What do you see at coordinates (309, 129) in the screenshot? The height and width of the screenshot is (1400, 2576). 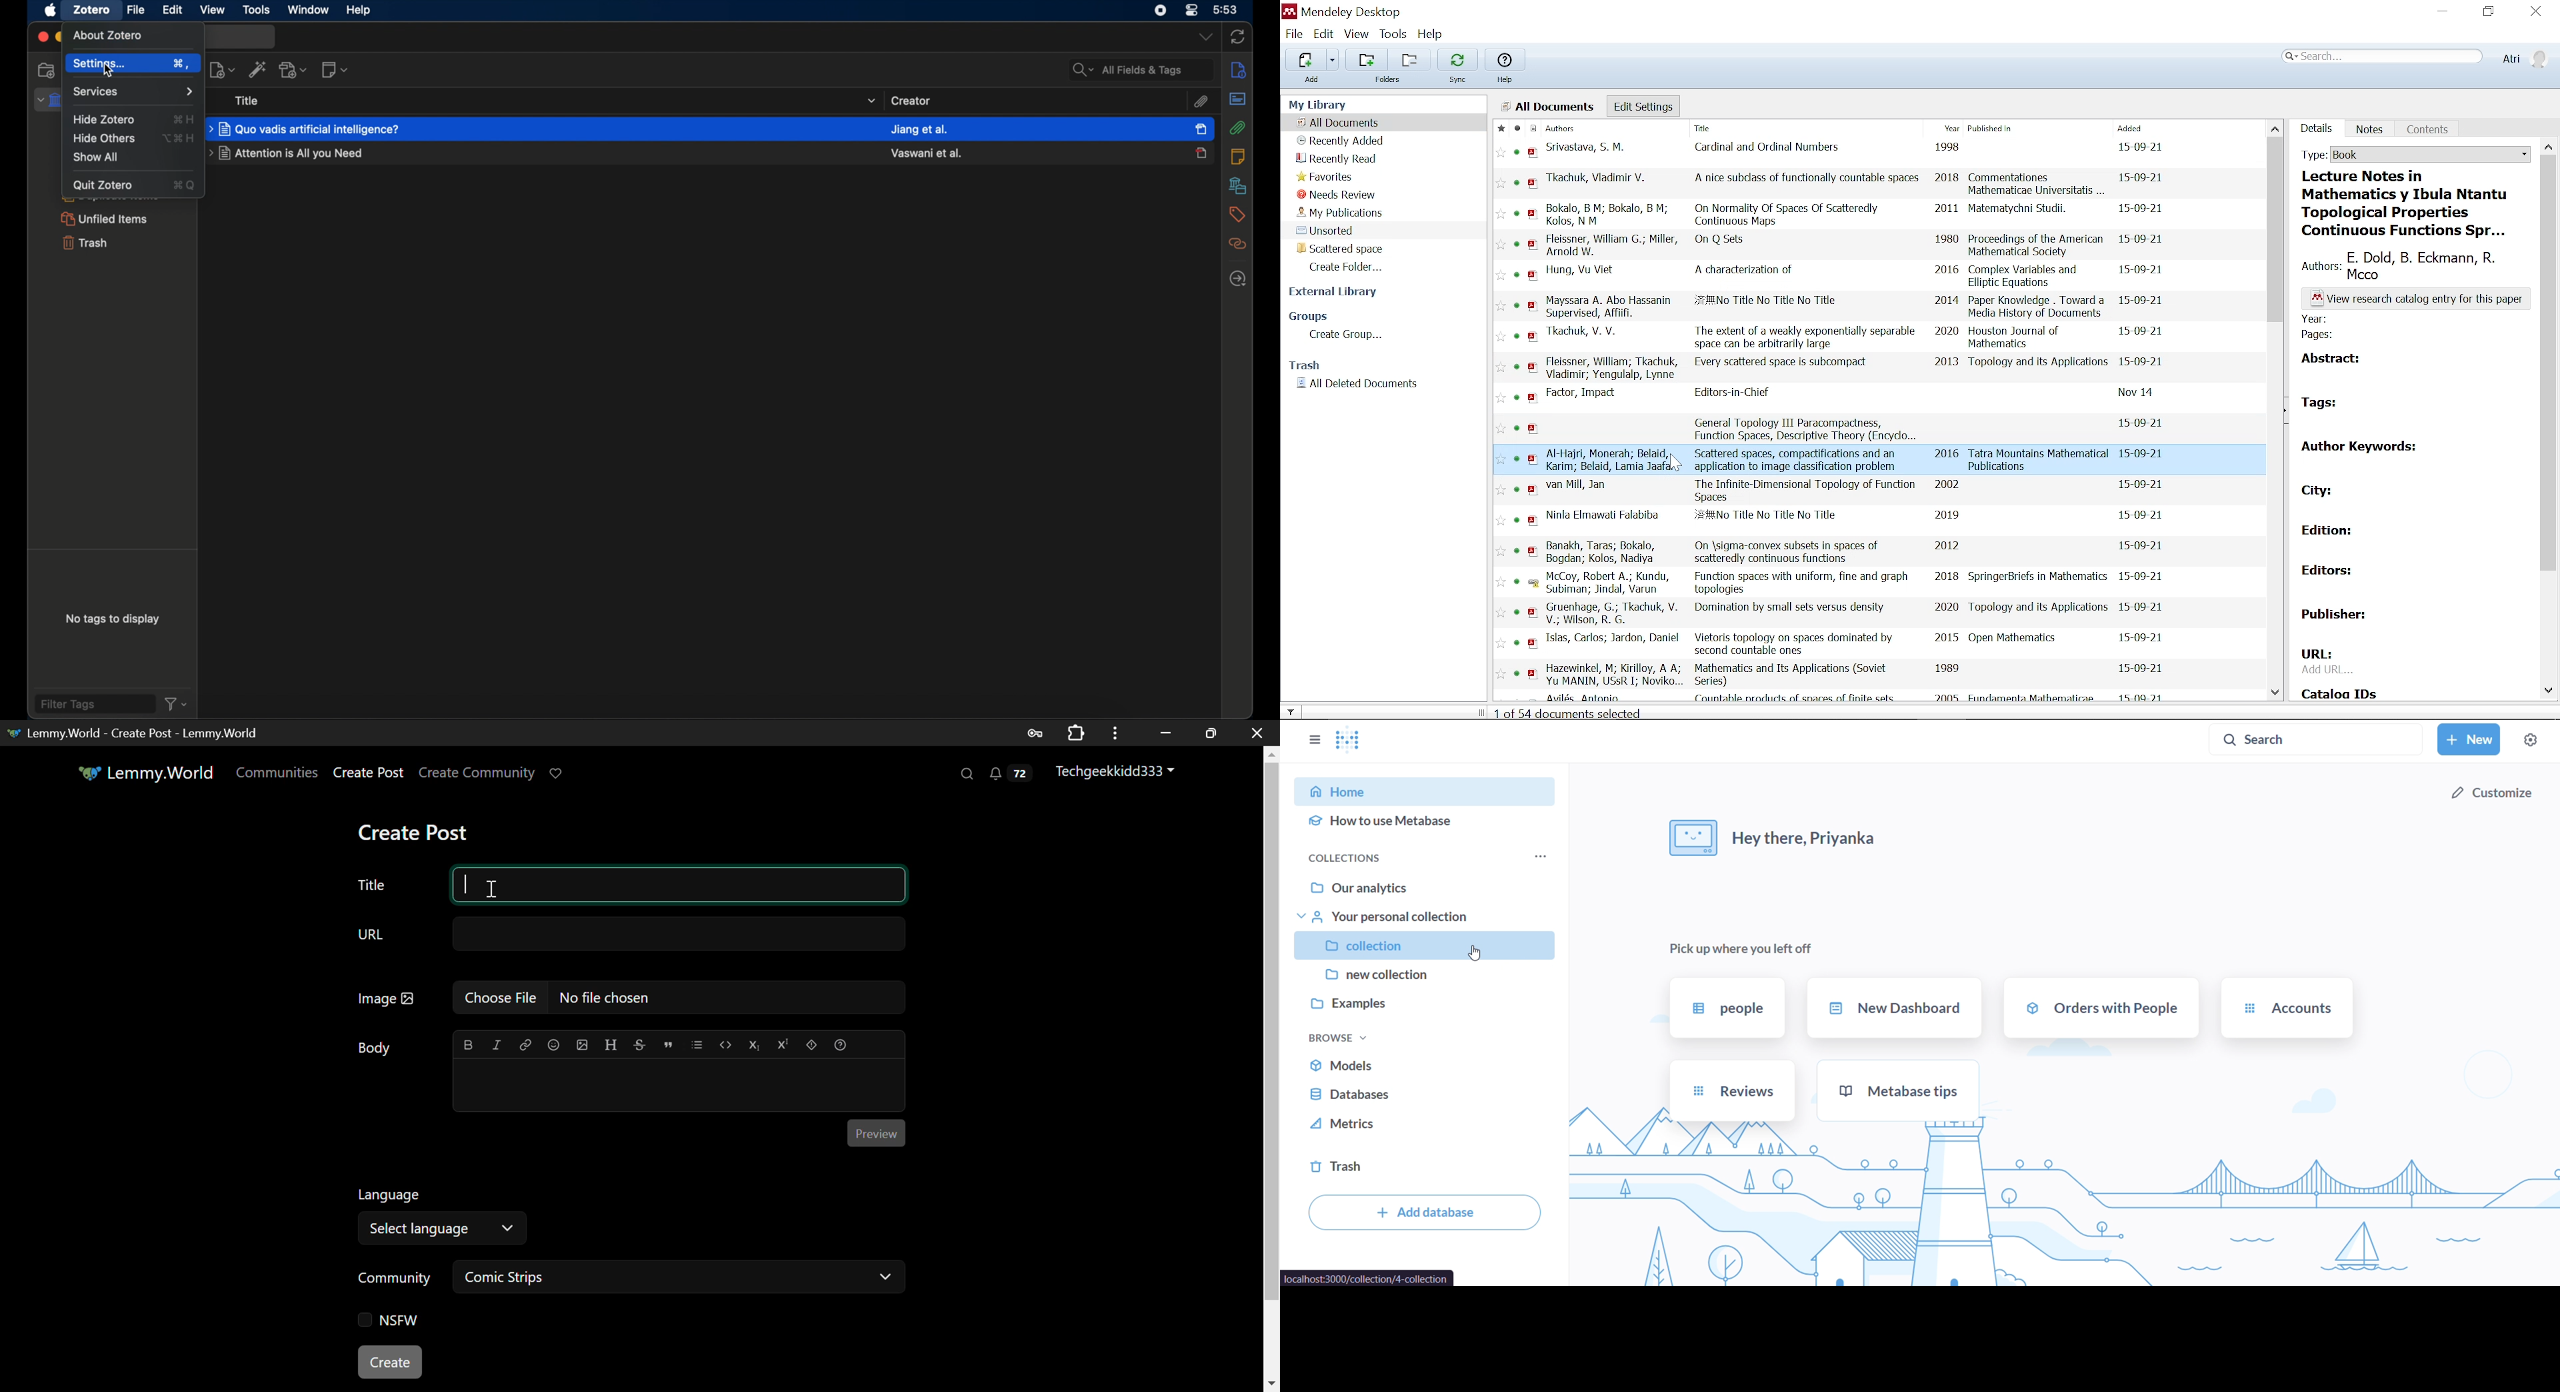 I see `journal title` at bounding box center [309, 129].